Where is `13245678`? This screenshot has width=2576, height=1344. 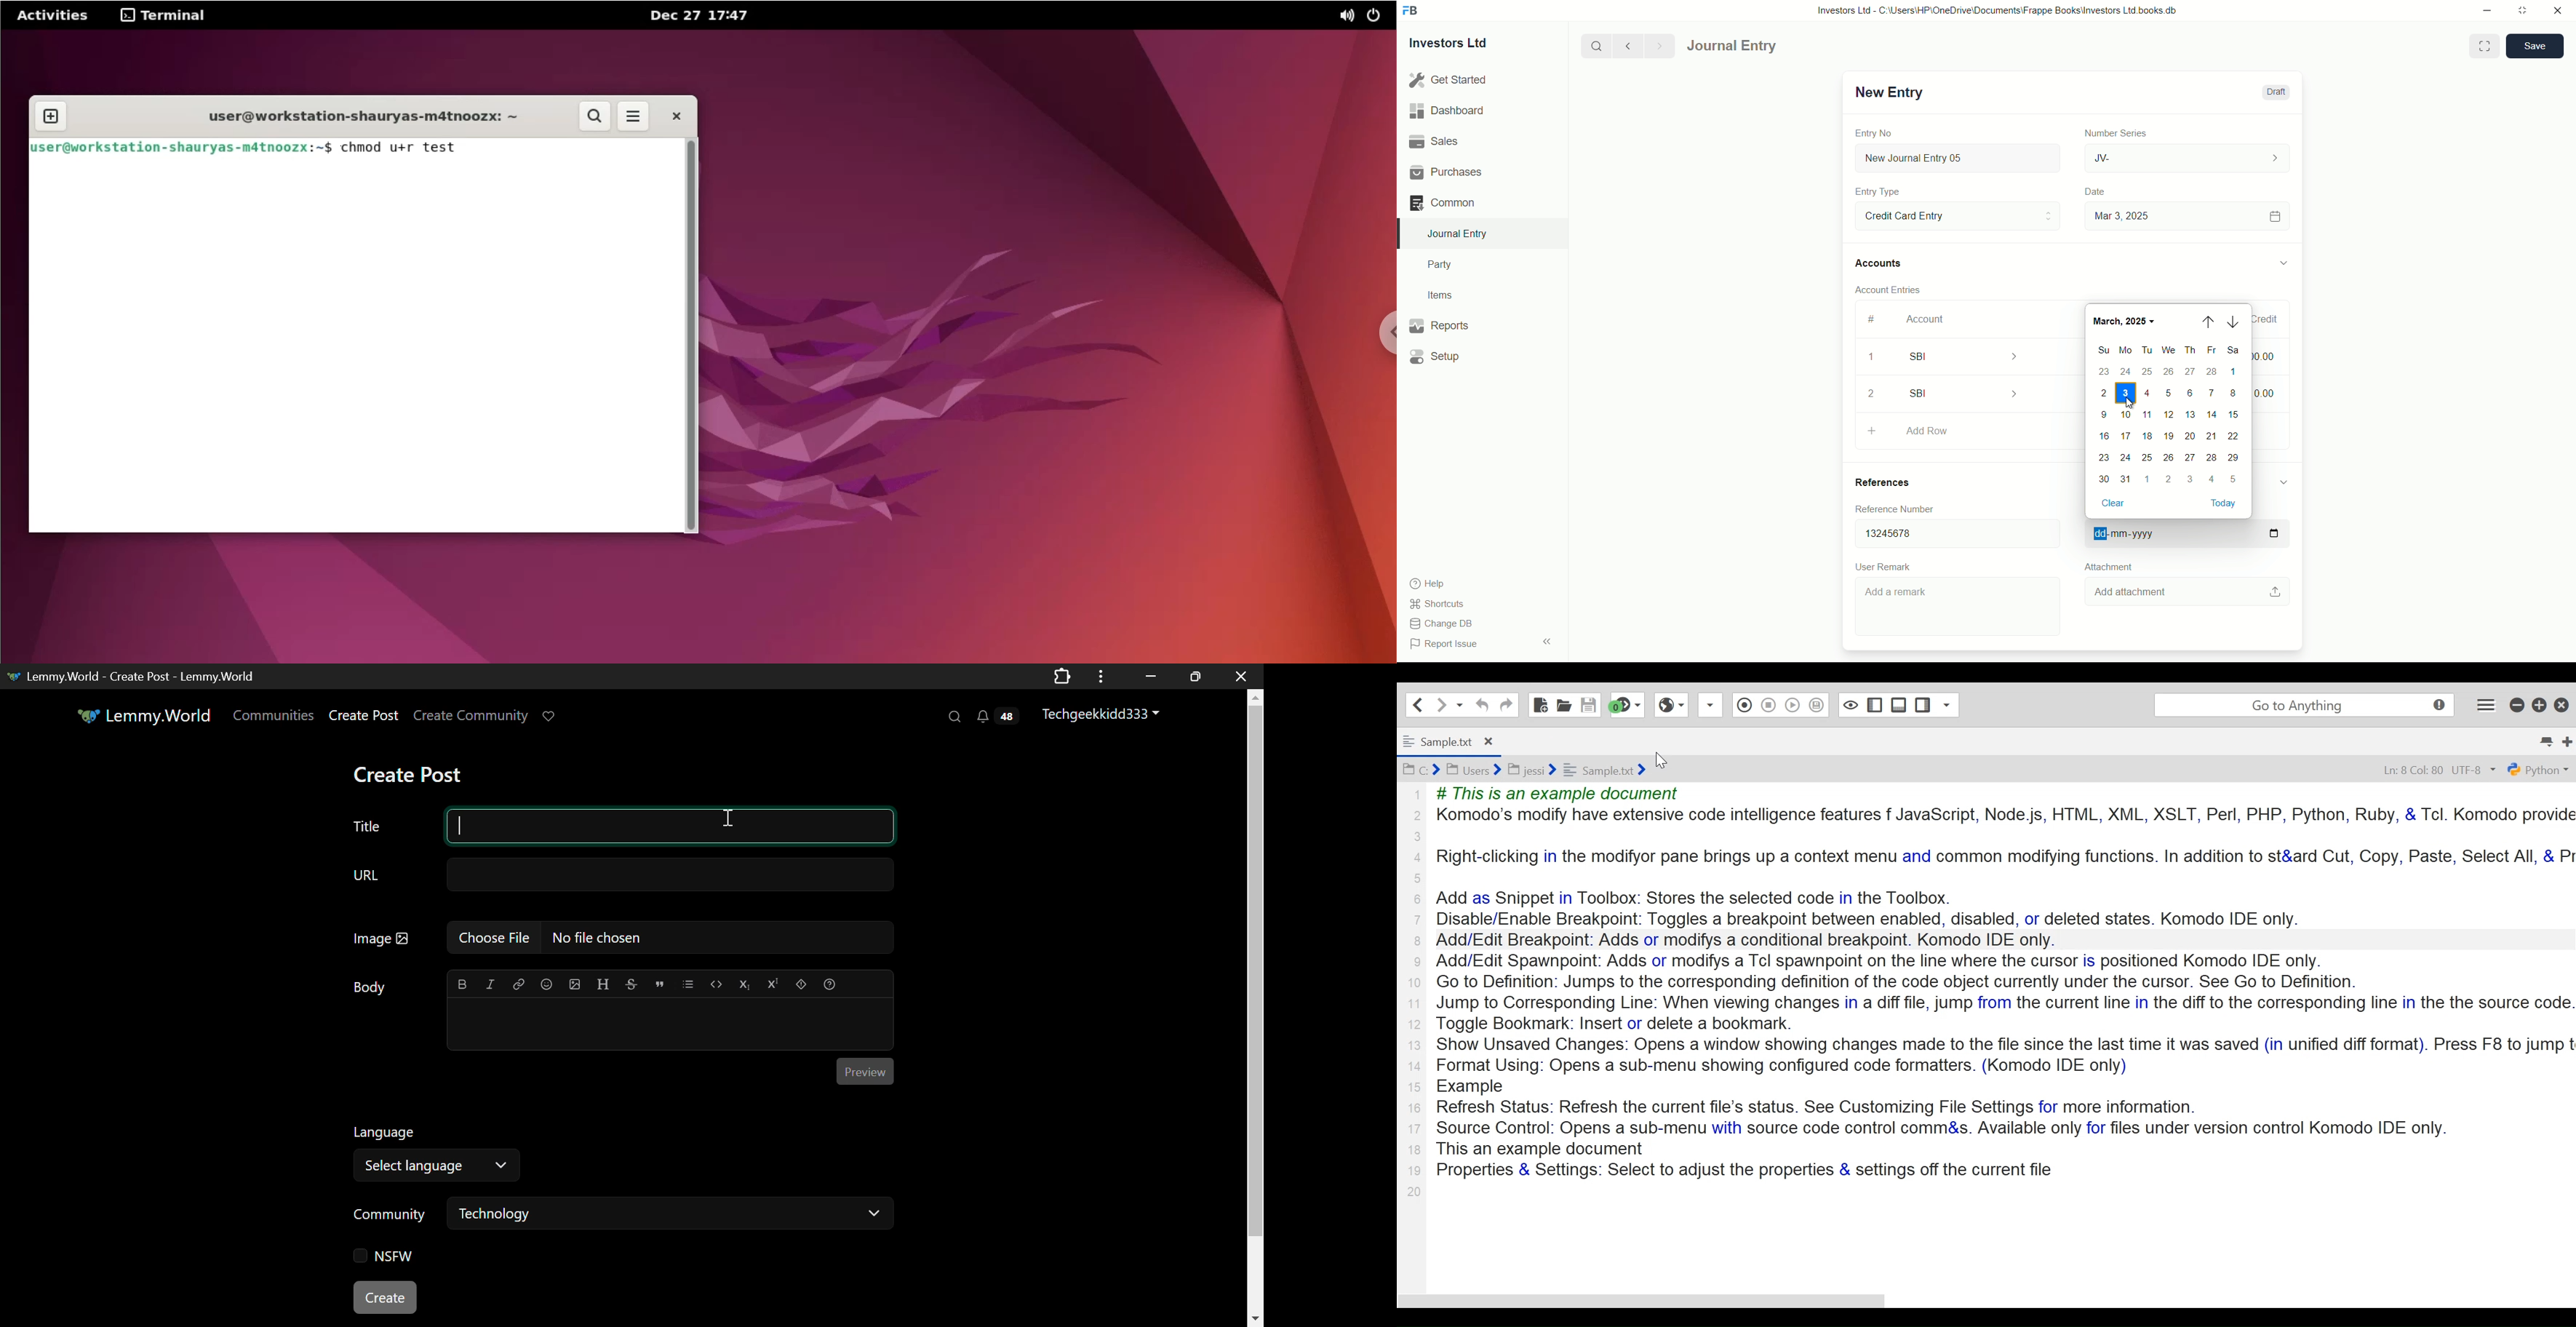
13245678 is located at coordinates (1953, 531).